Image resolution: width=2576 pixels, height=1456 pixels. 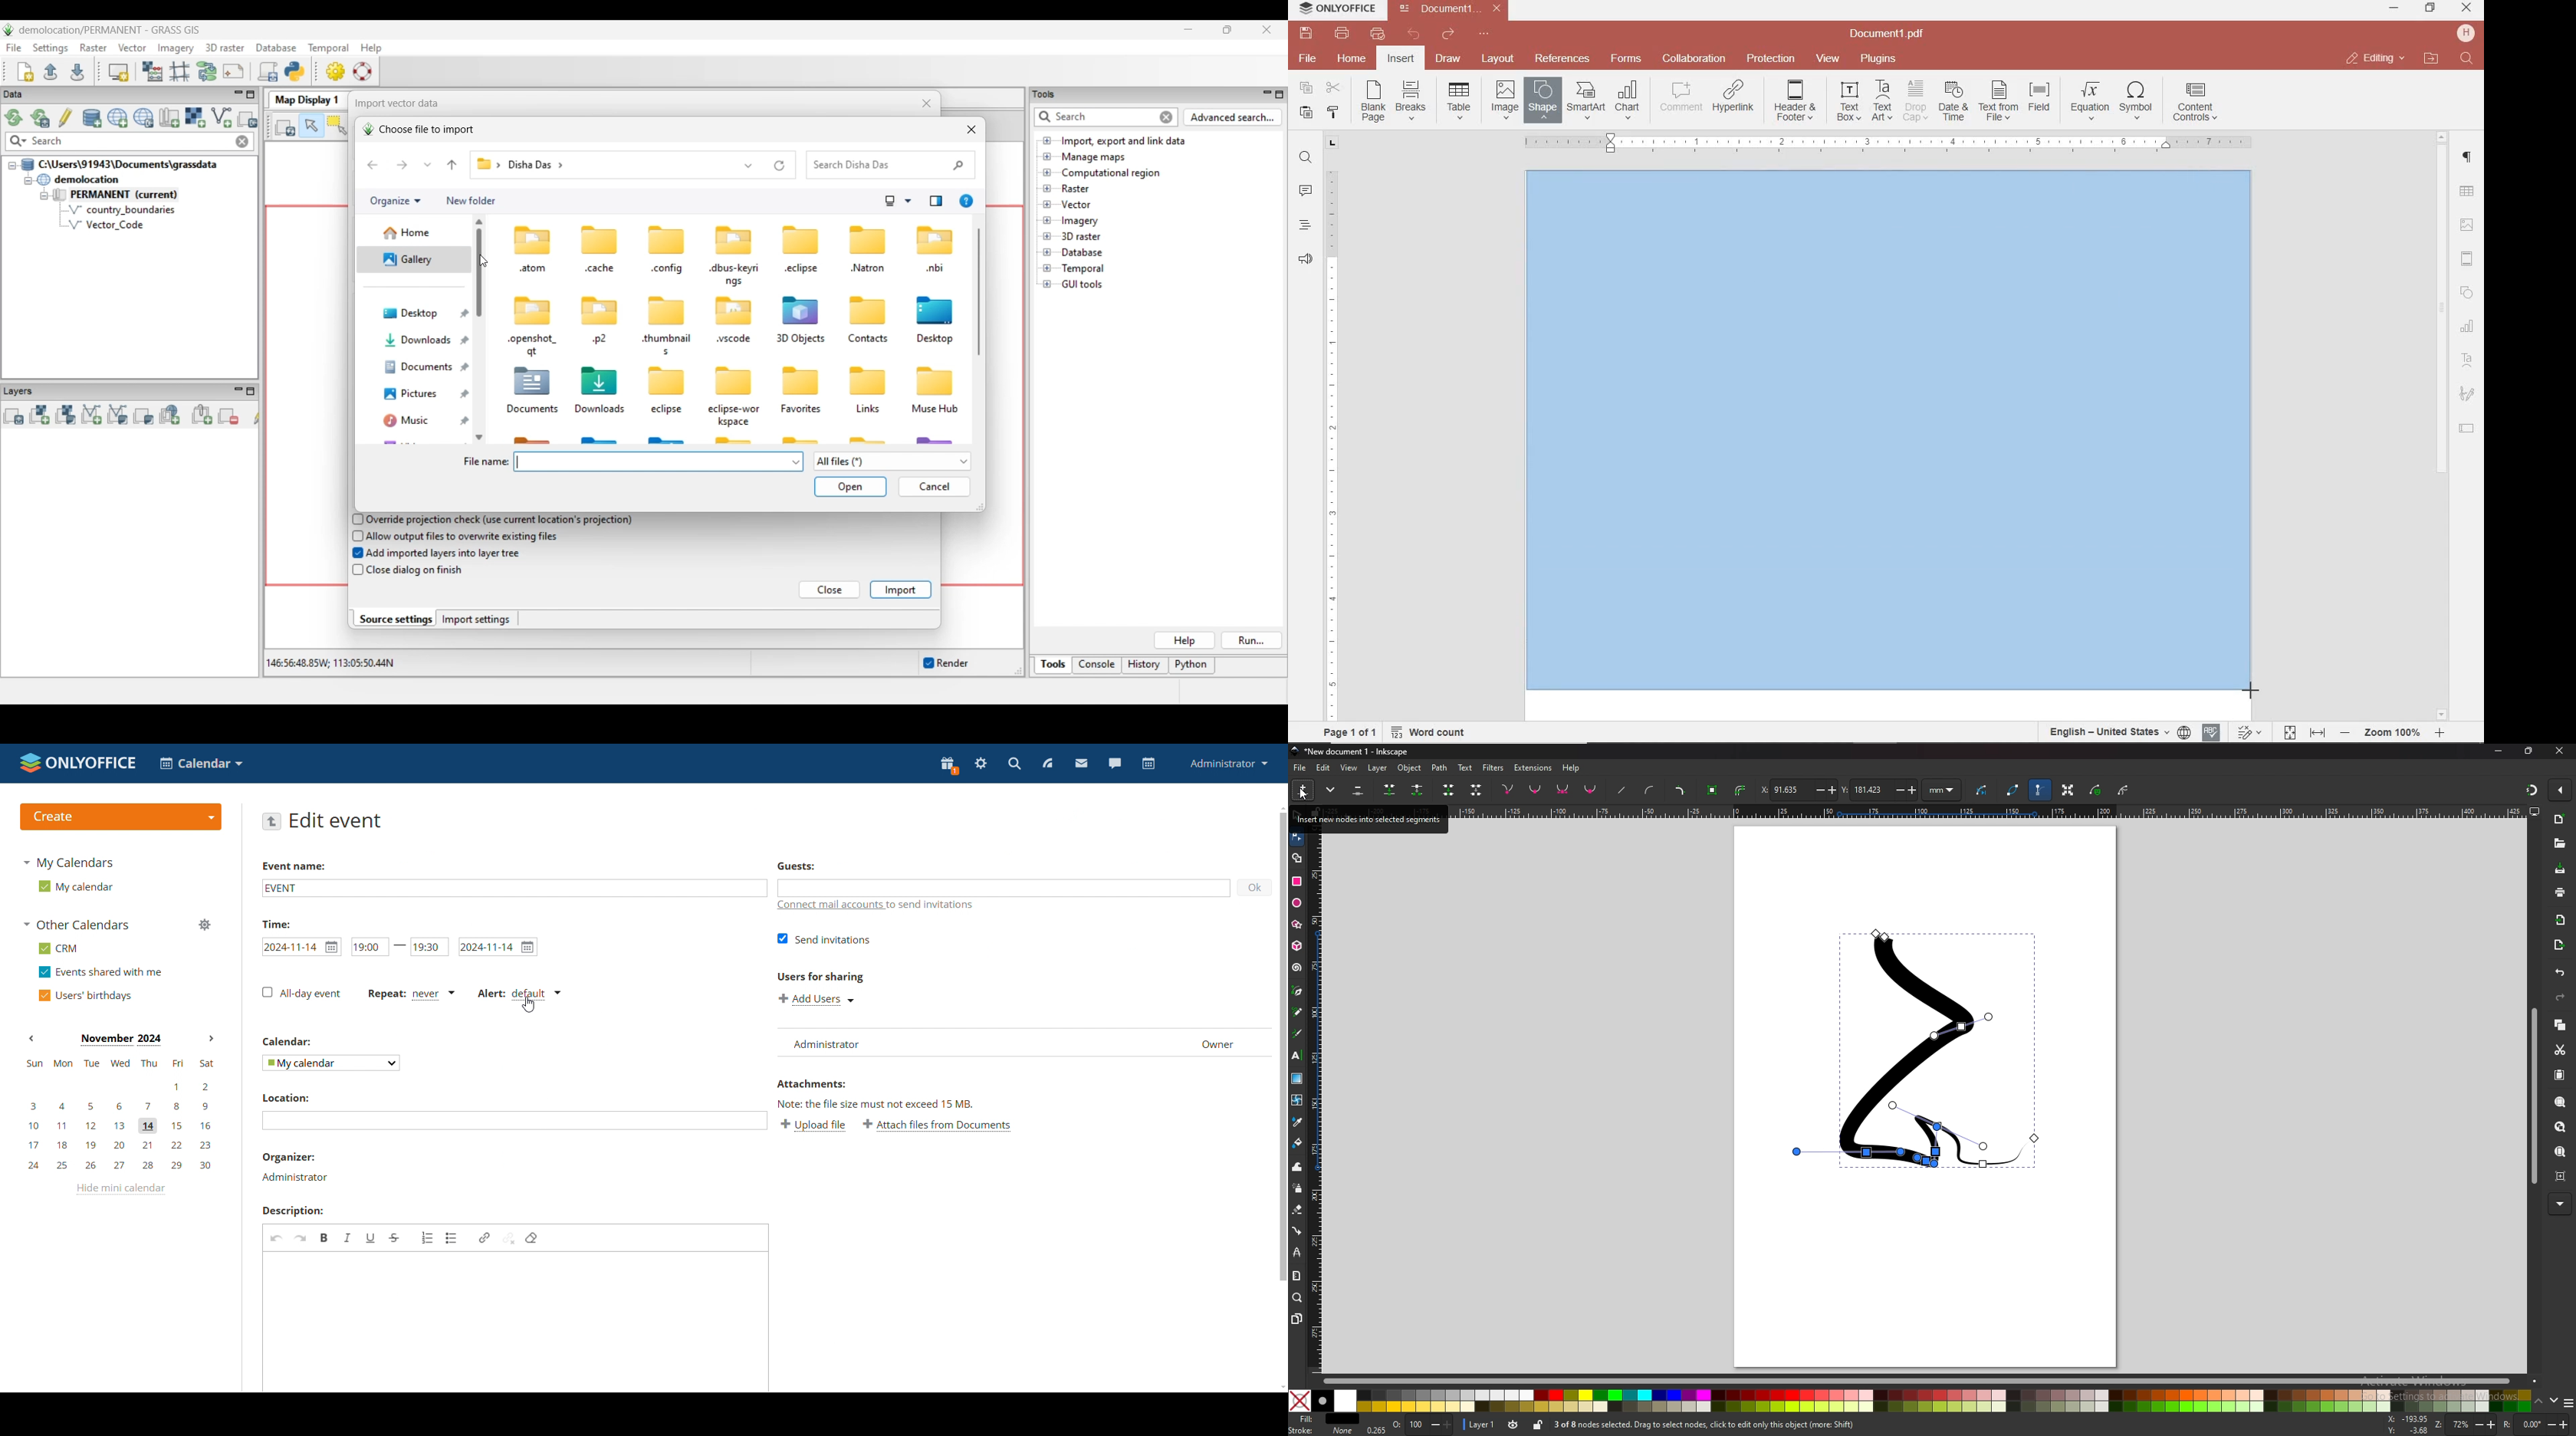 What do you see at coordinates (1411, 101) in the screenshot?
I see `INSERT PAGE OR SECTION BREAK` at bounding box center [1411, 101].